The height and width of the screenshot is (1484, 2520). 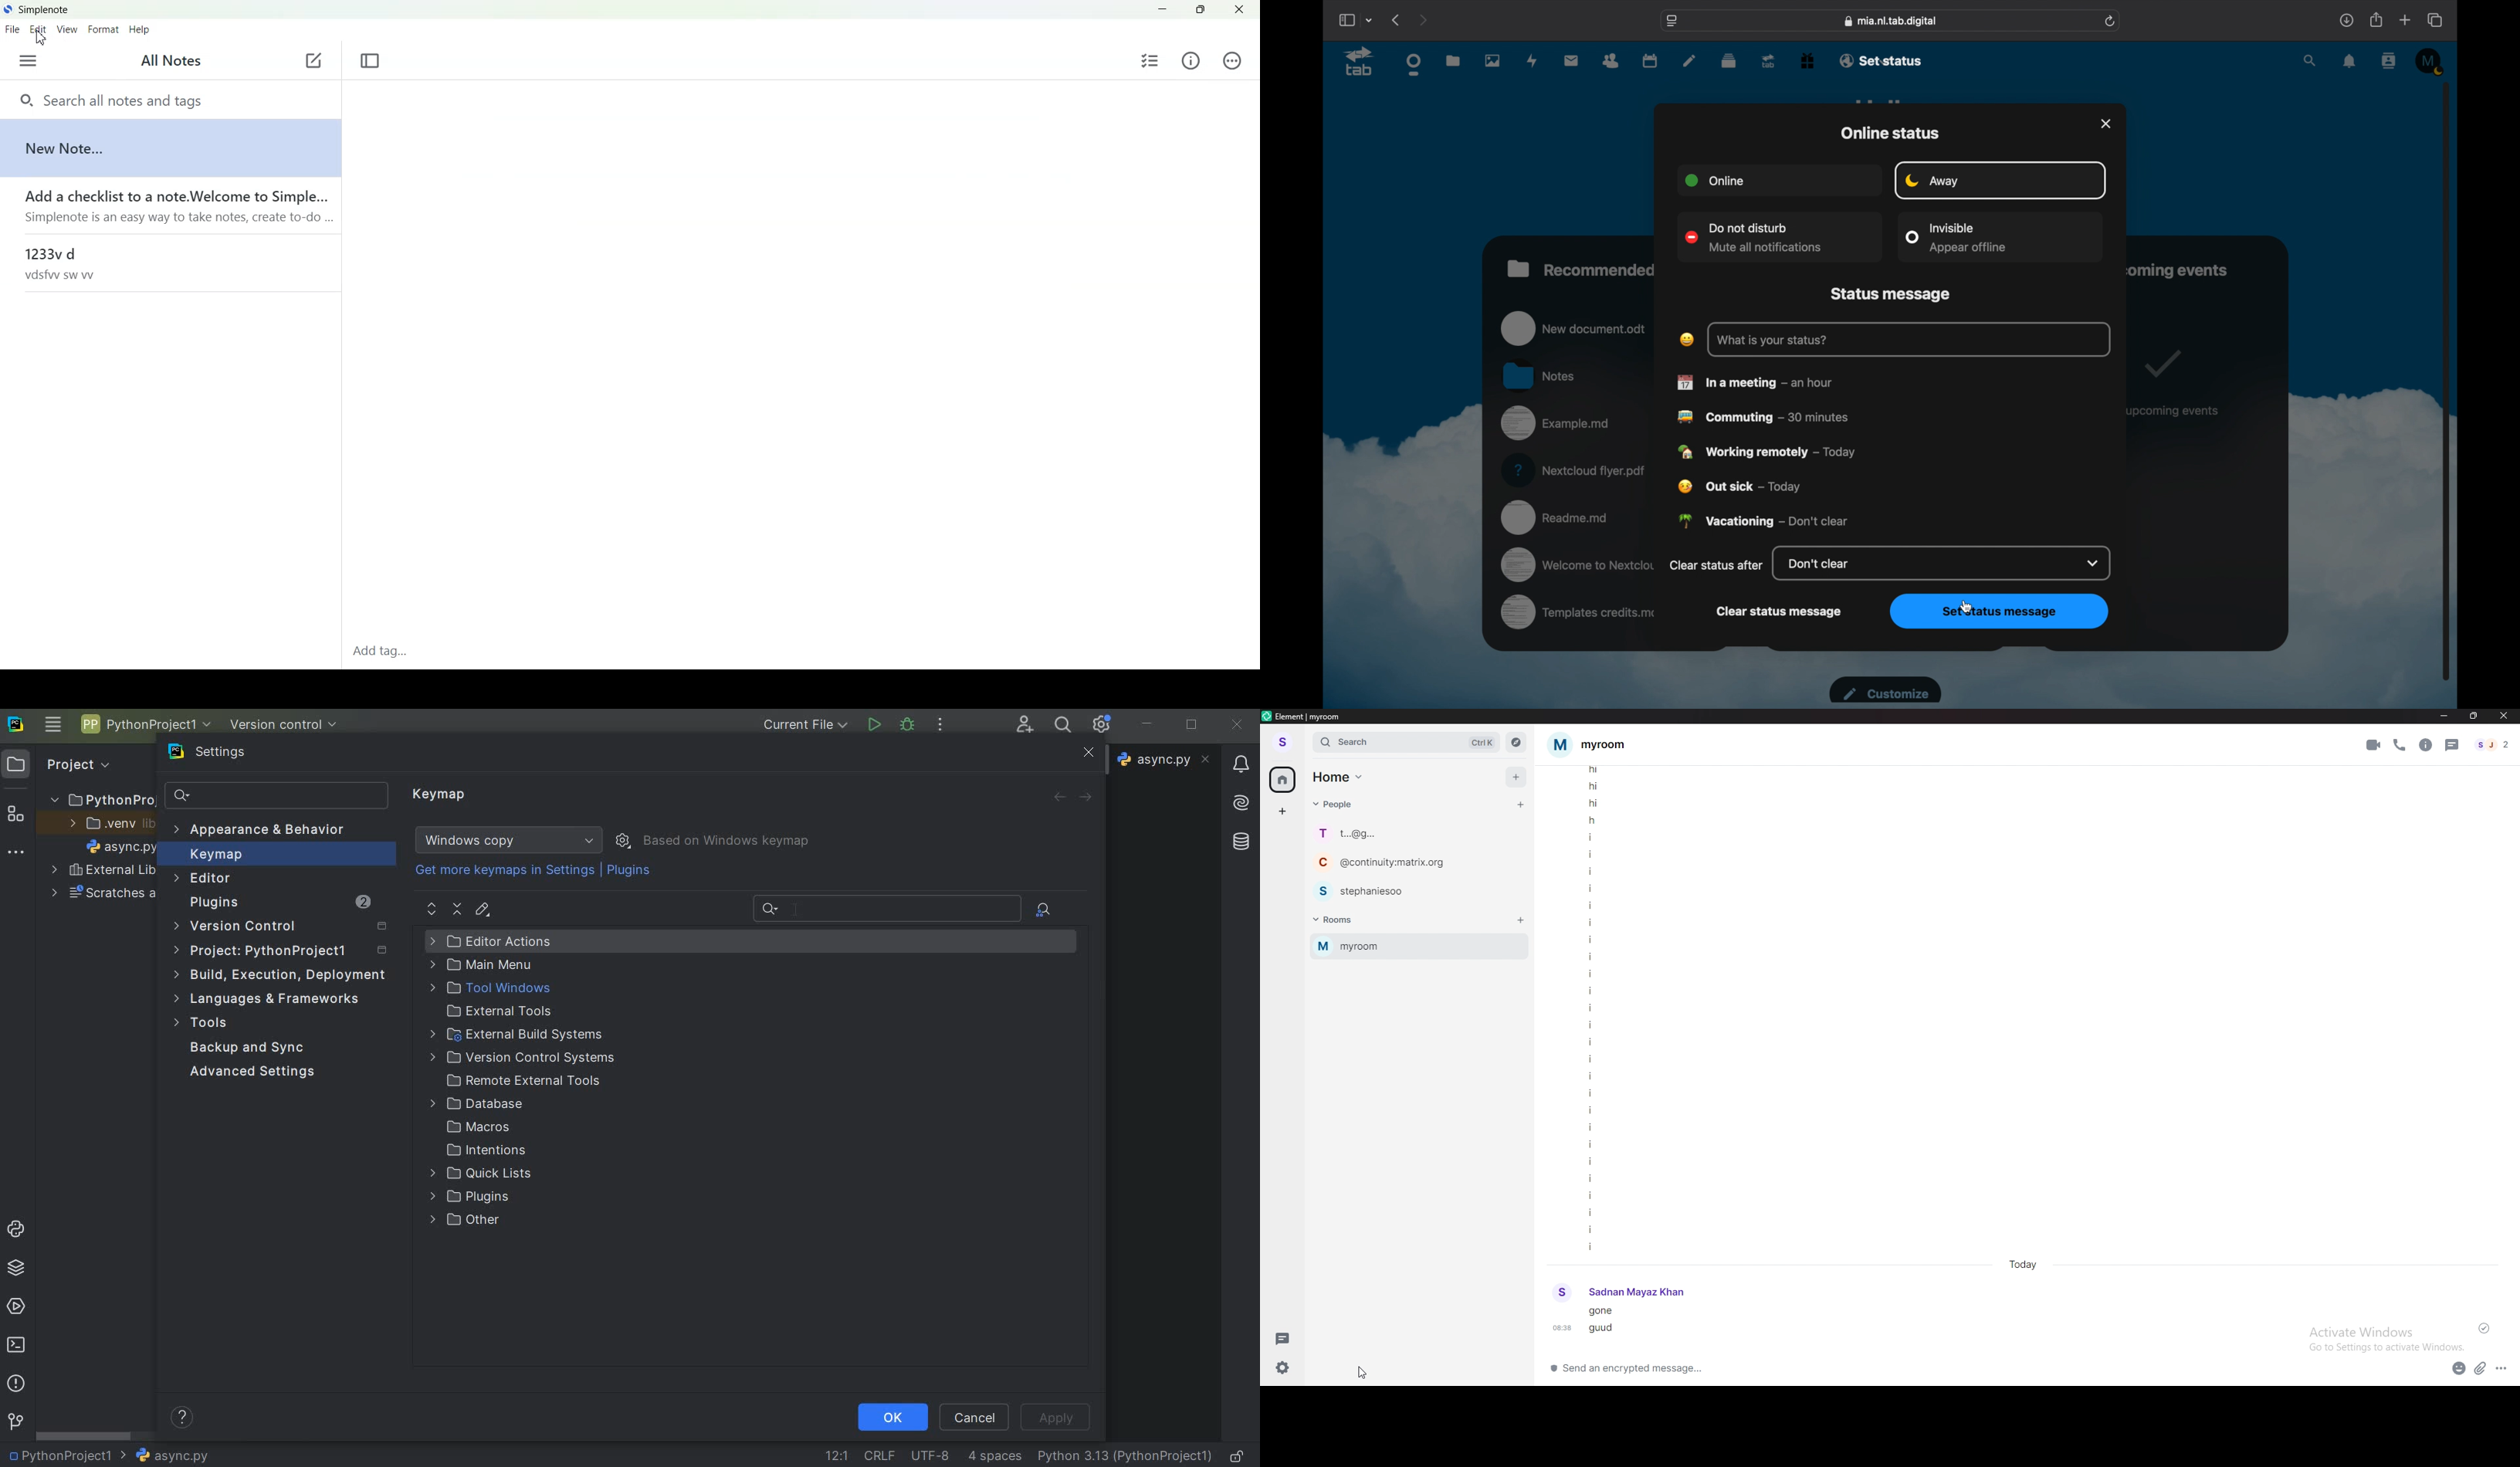 I want to click on show tab overview, so click(x=2435, y=20).